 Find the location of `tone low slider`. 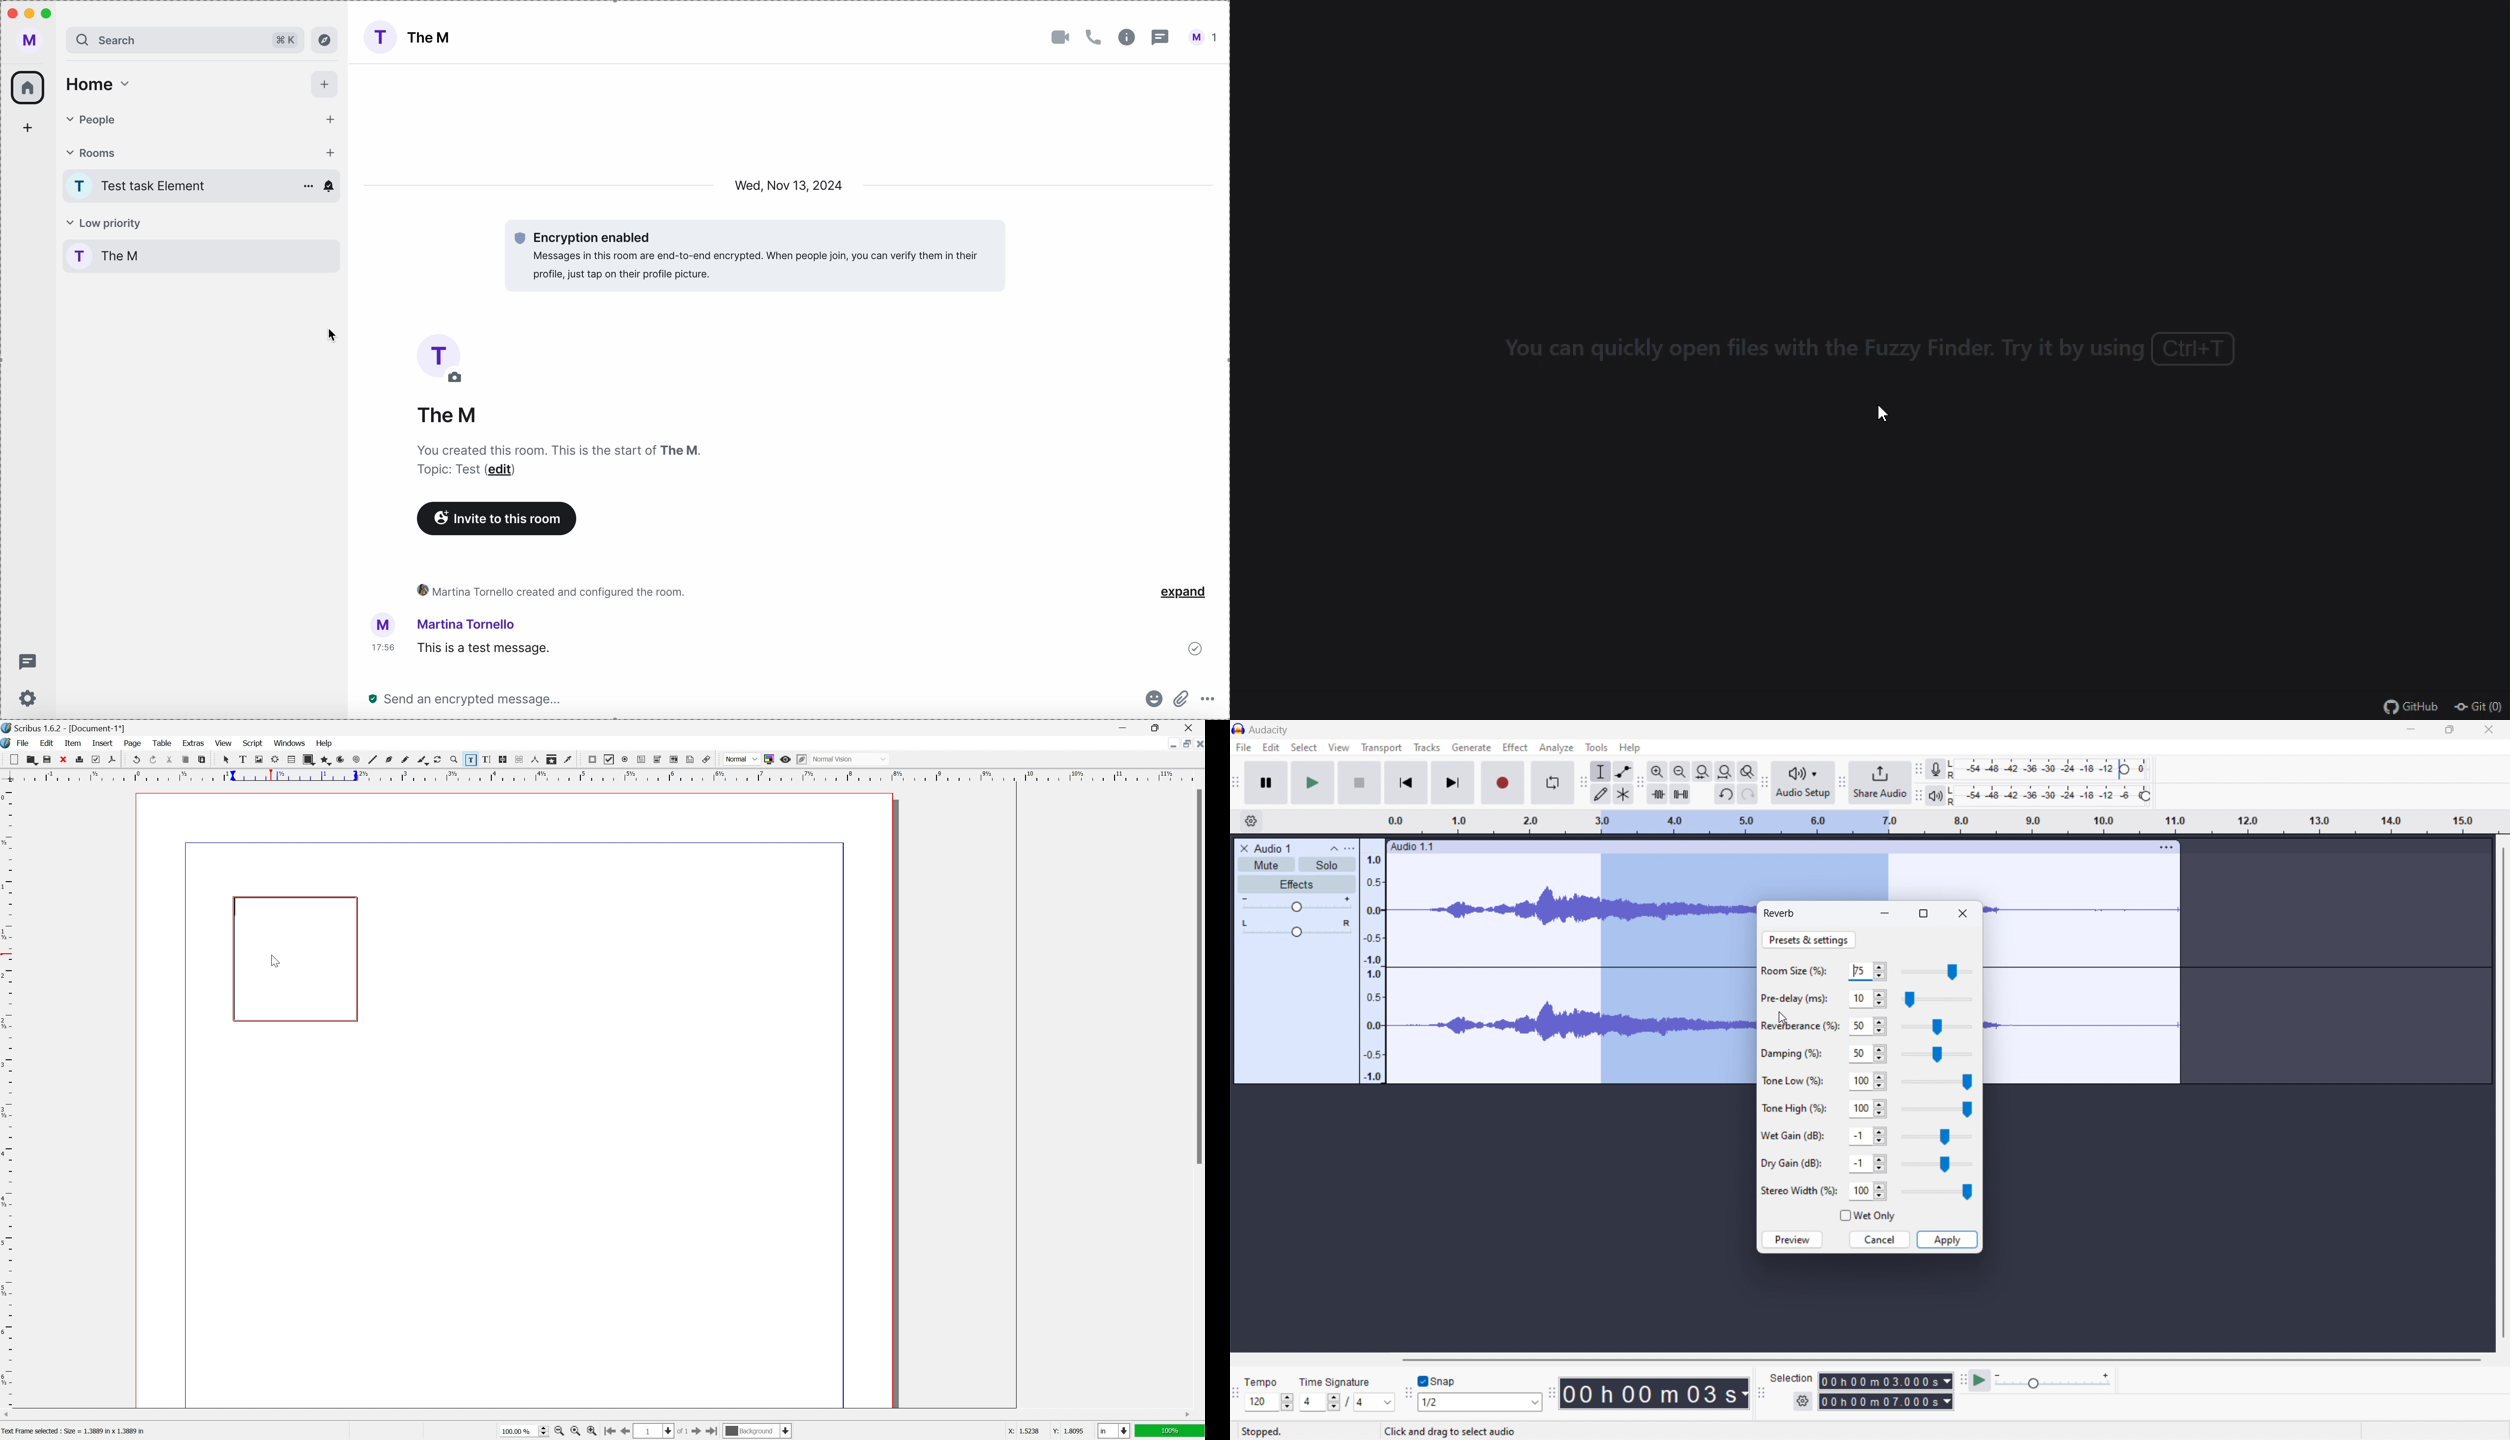

tone low slider is located at coordinates (1935, 1081).